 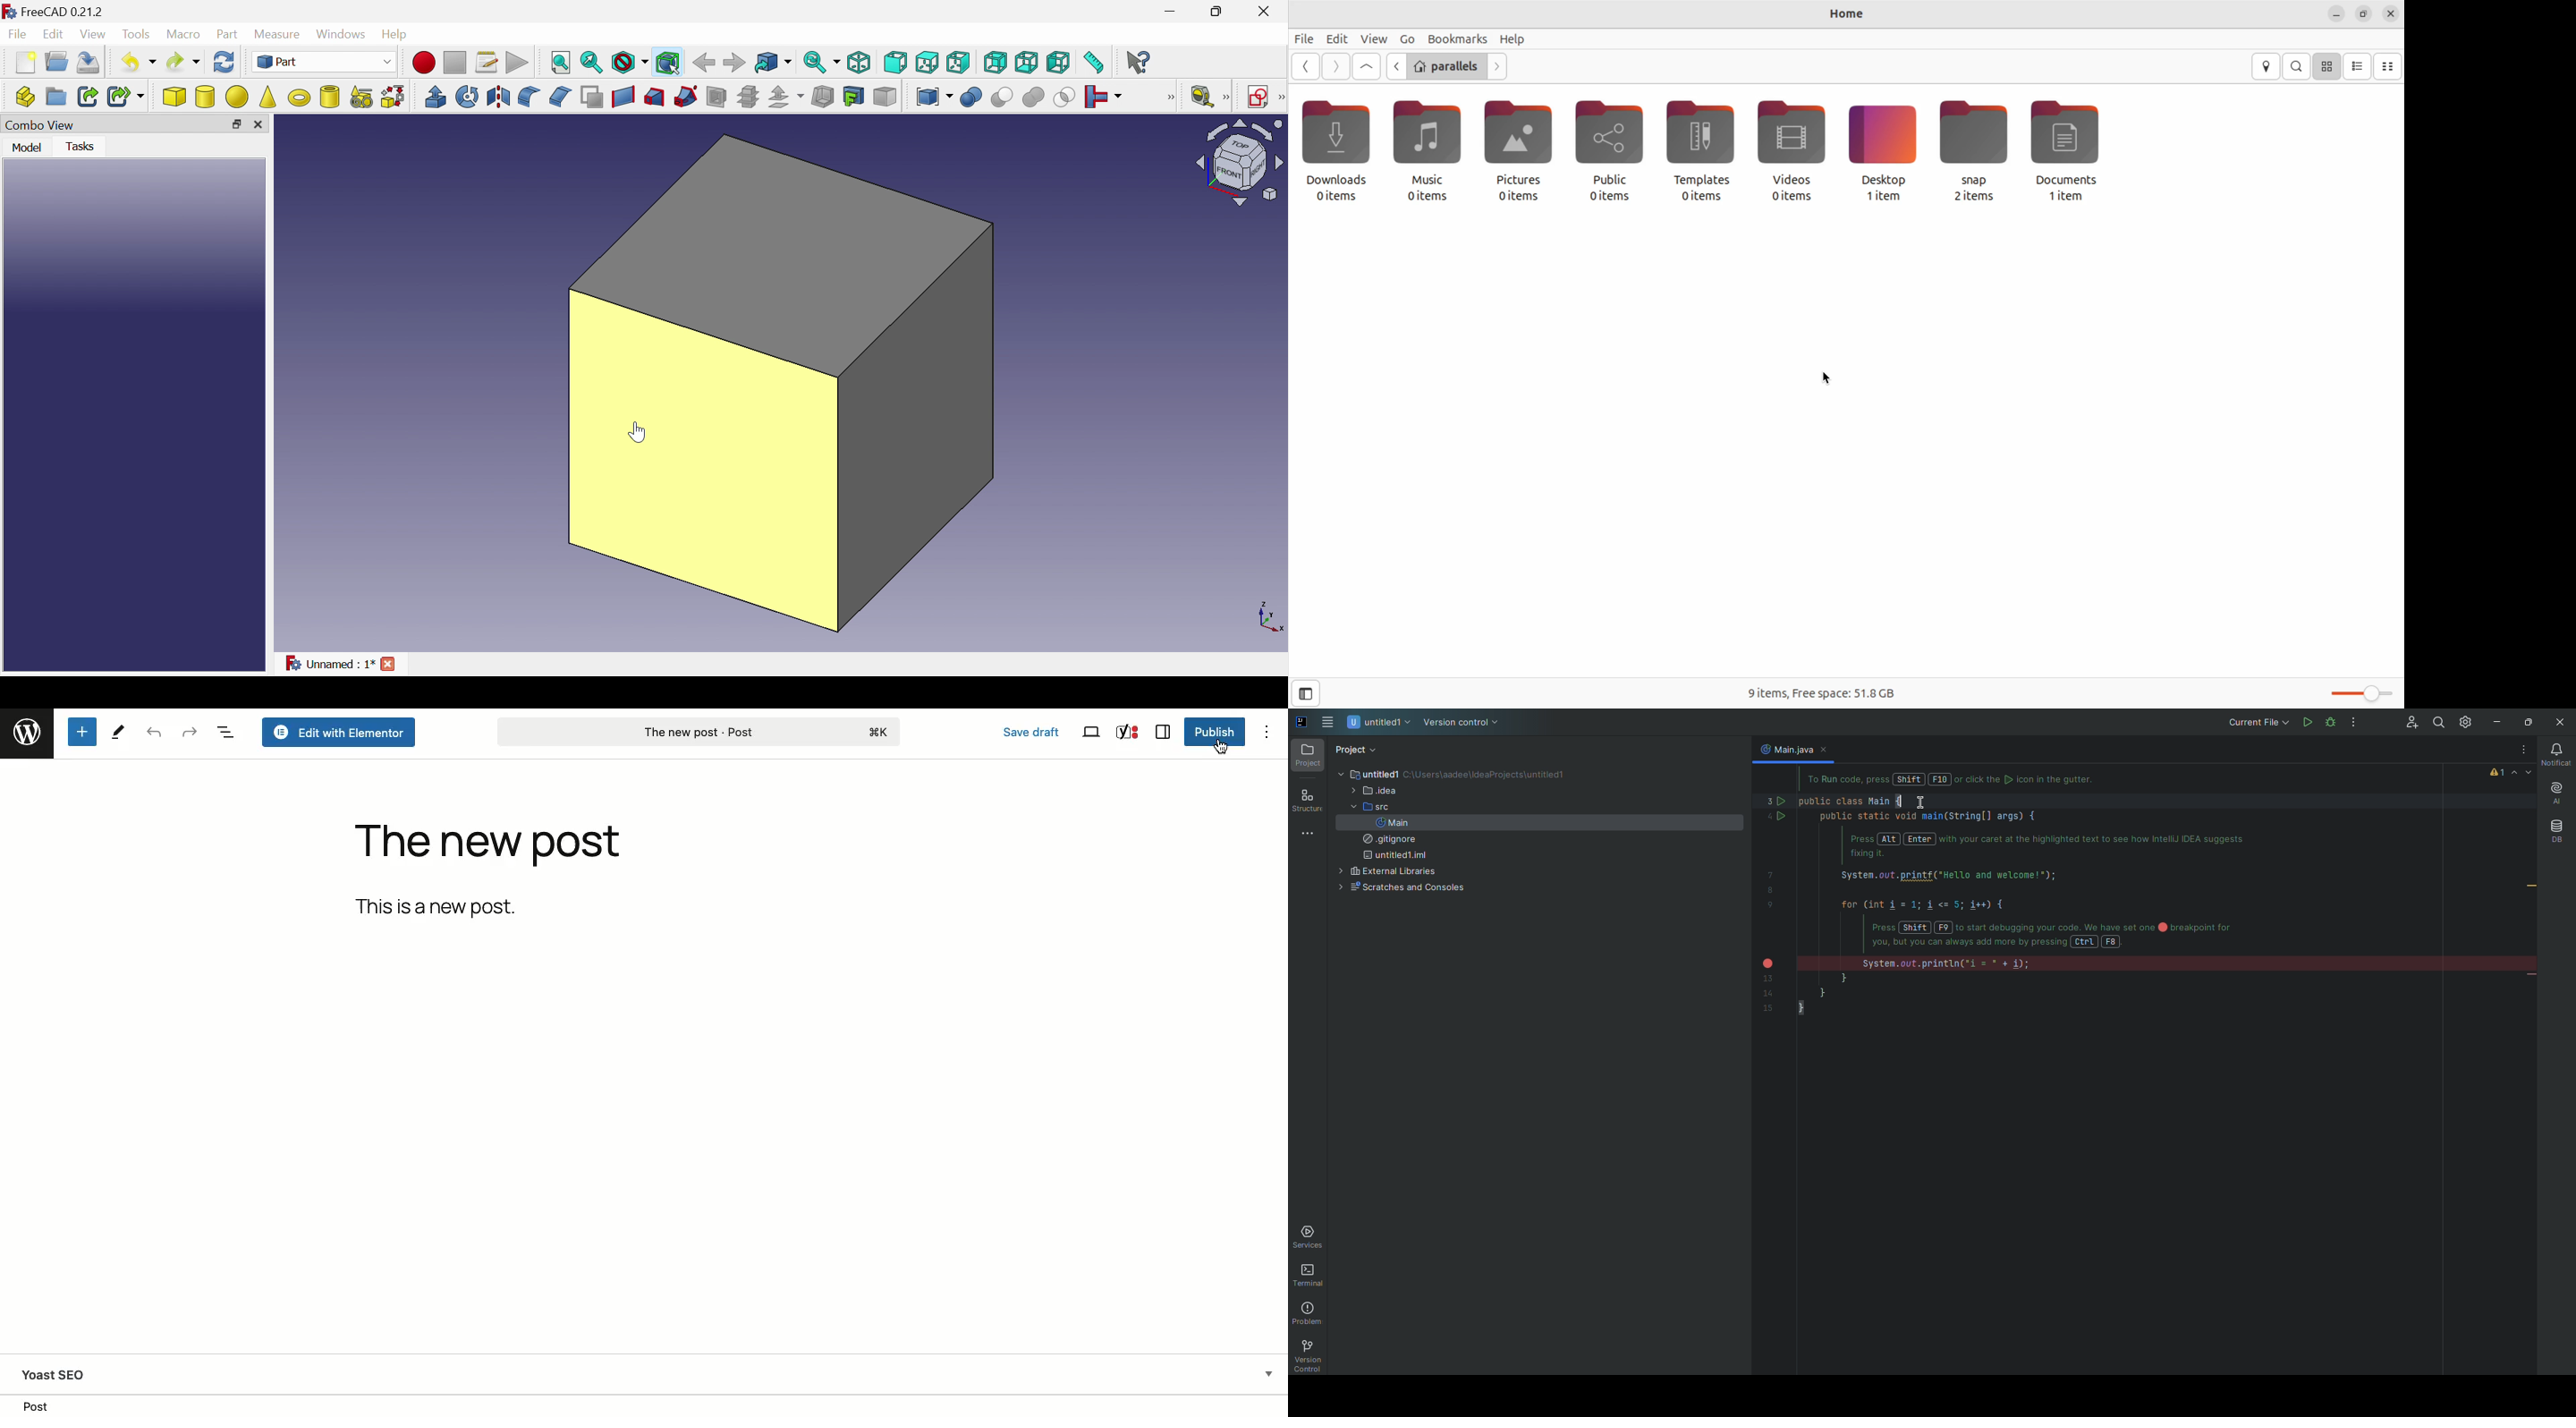 I want to click on Cylinder, so click(x=206, y=97).